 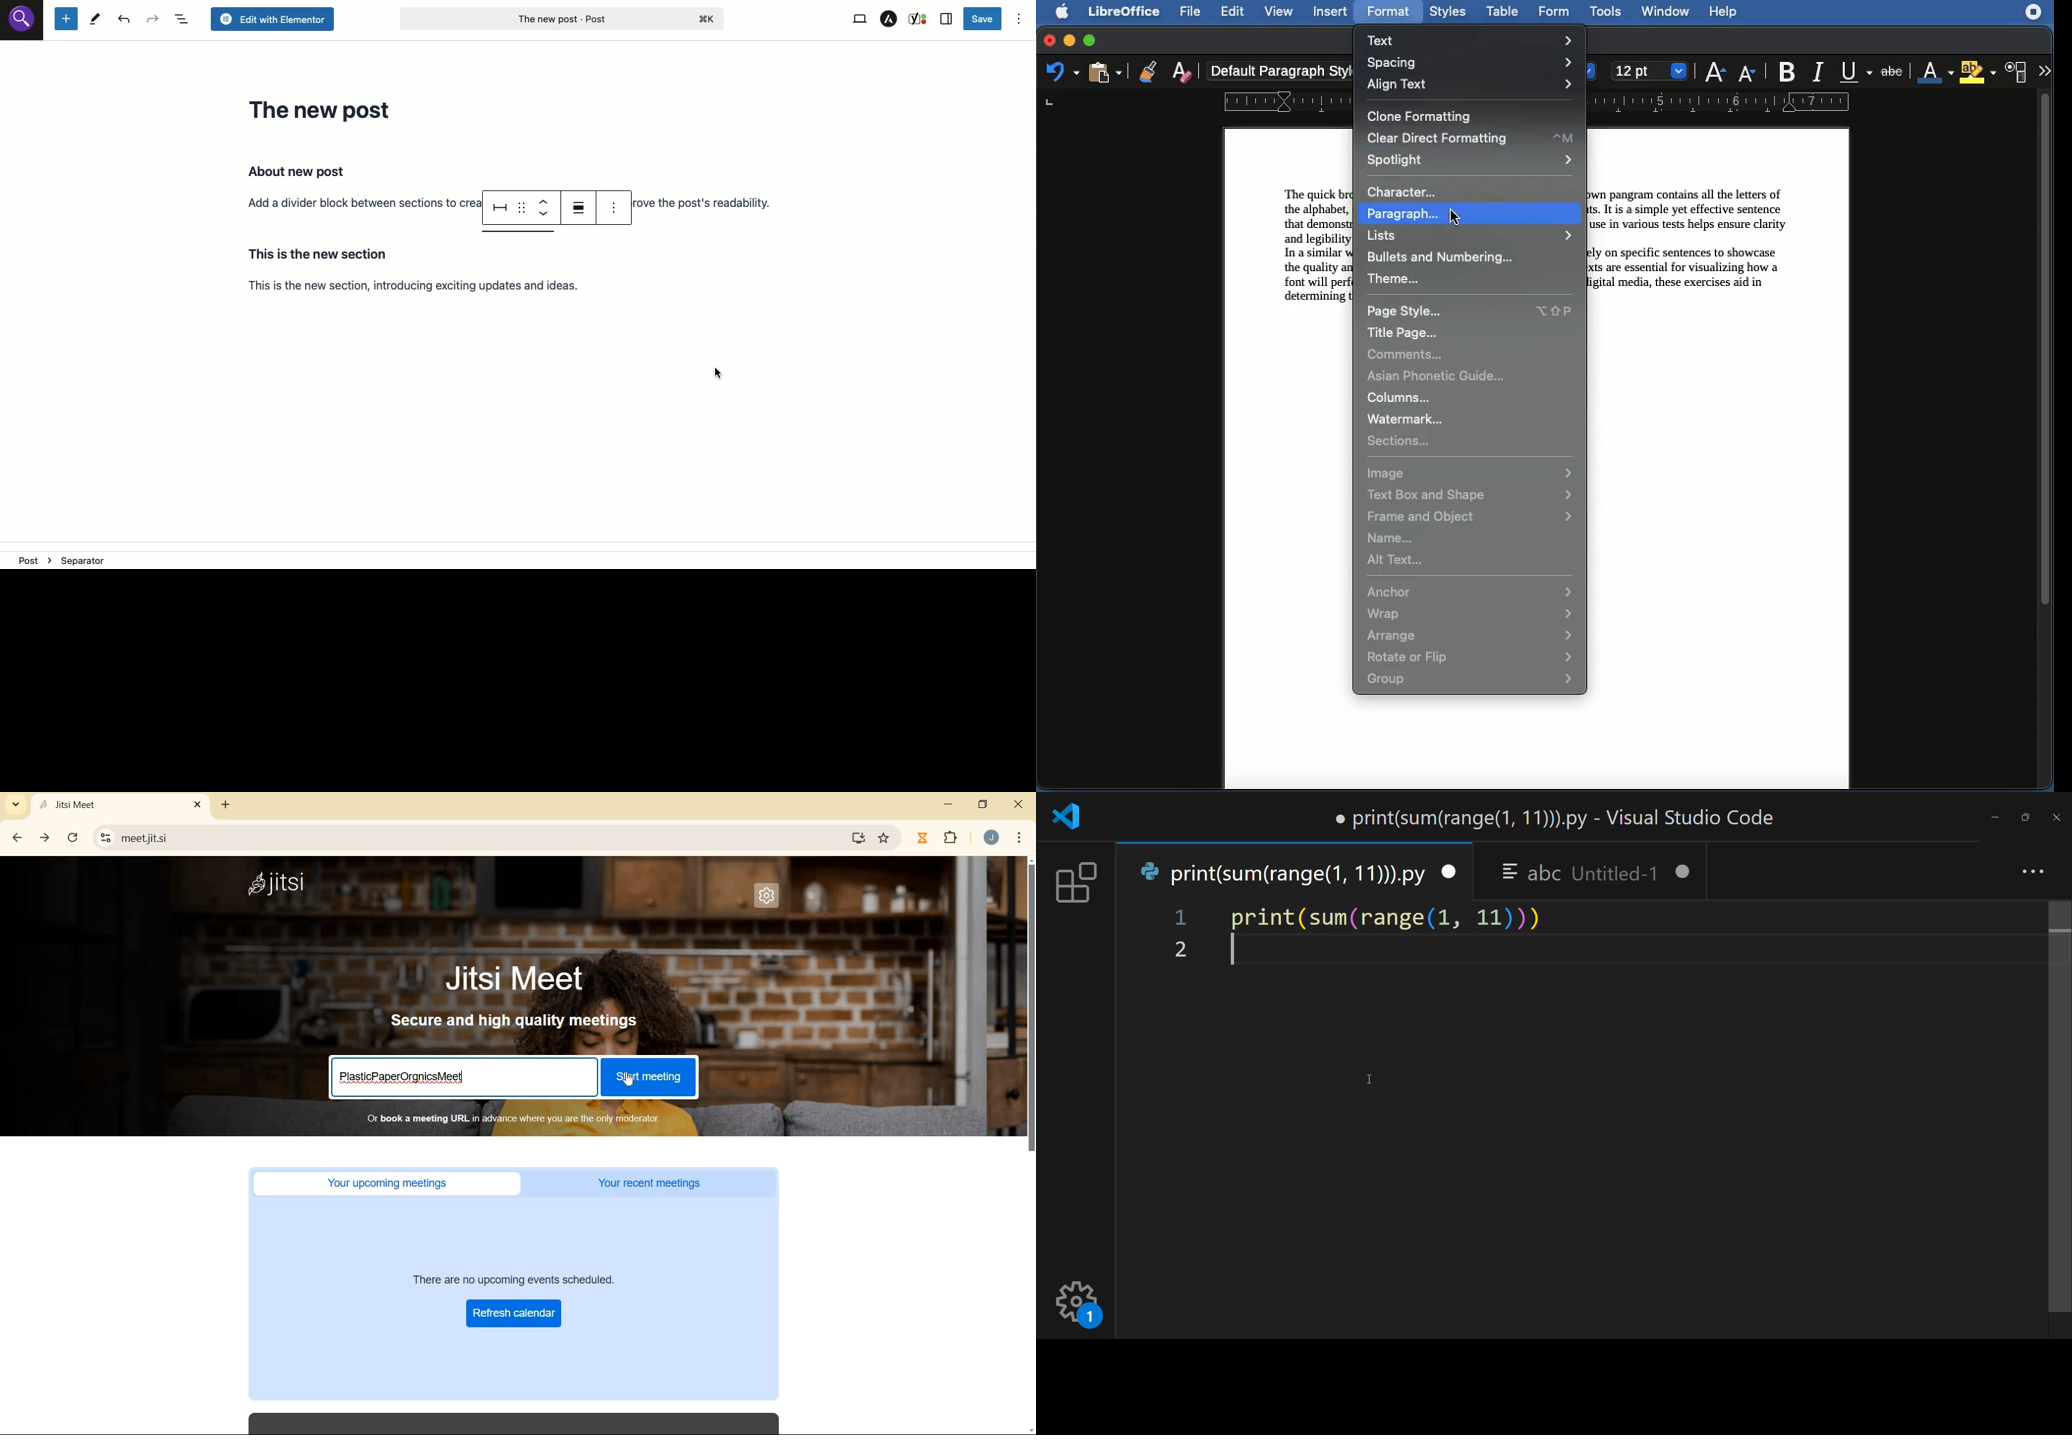 I want to click on Options, so click(x=1019, y=20).